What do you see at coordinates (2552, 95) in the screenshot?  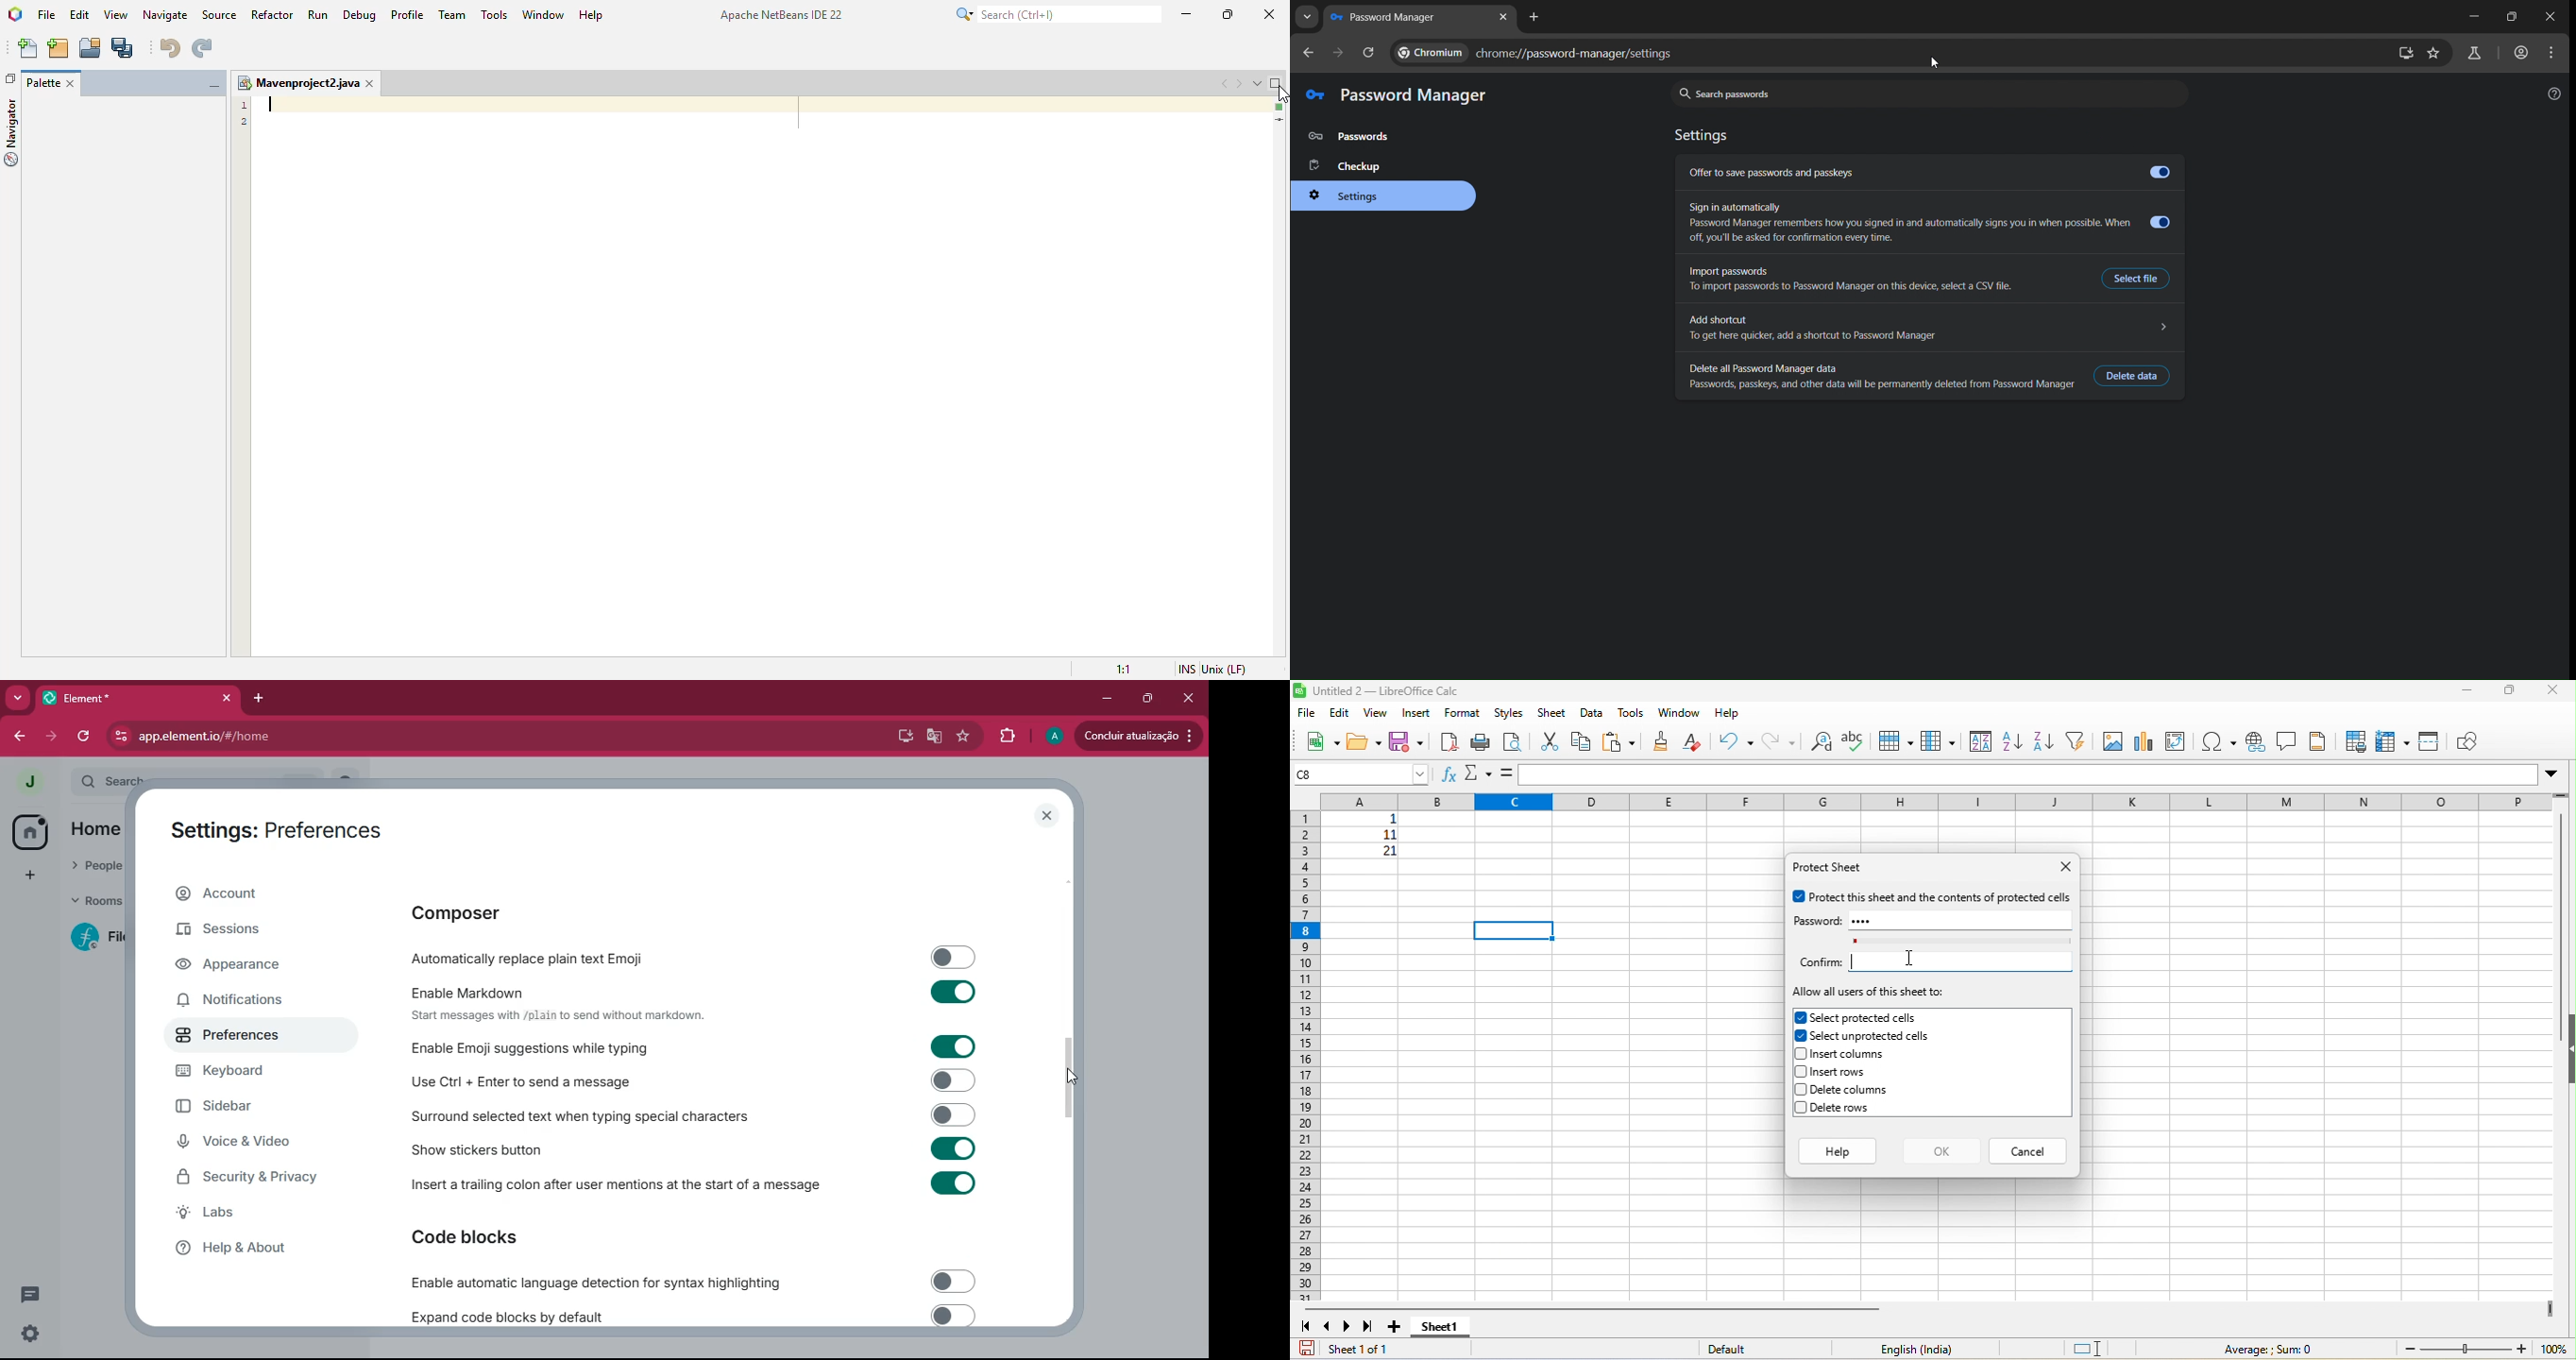 I see `help` at bounding box center [2552, 95].